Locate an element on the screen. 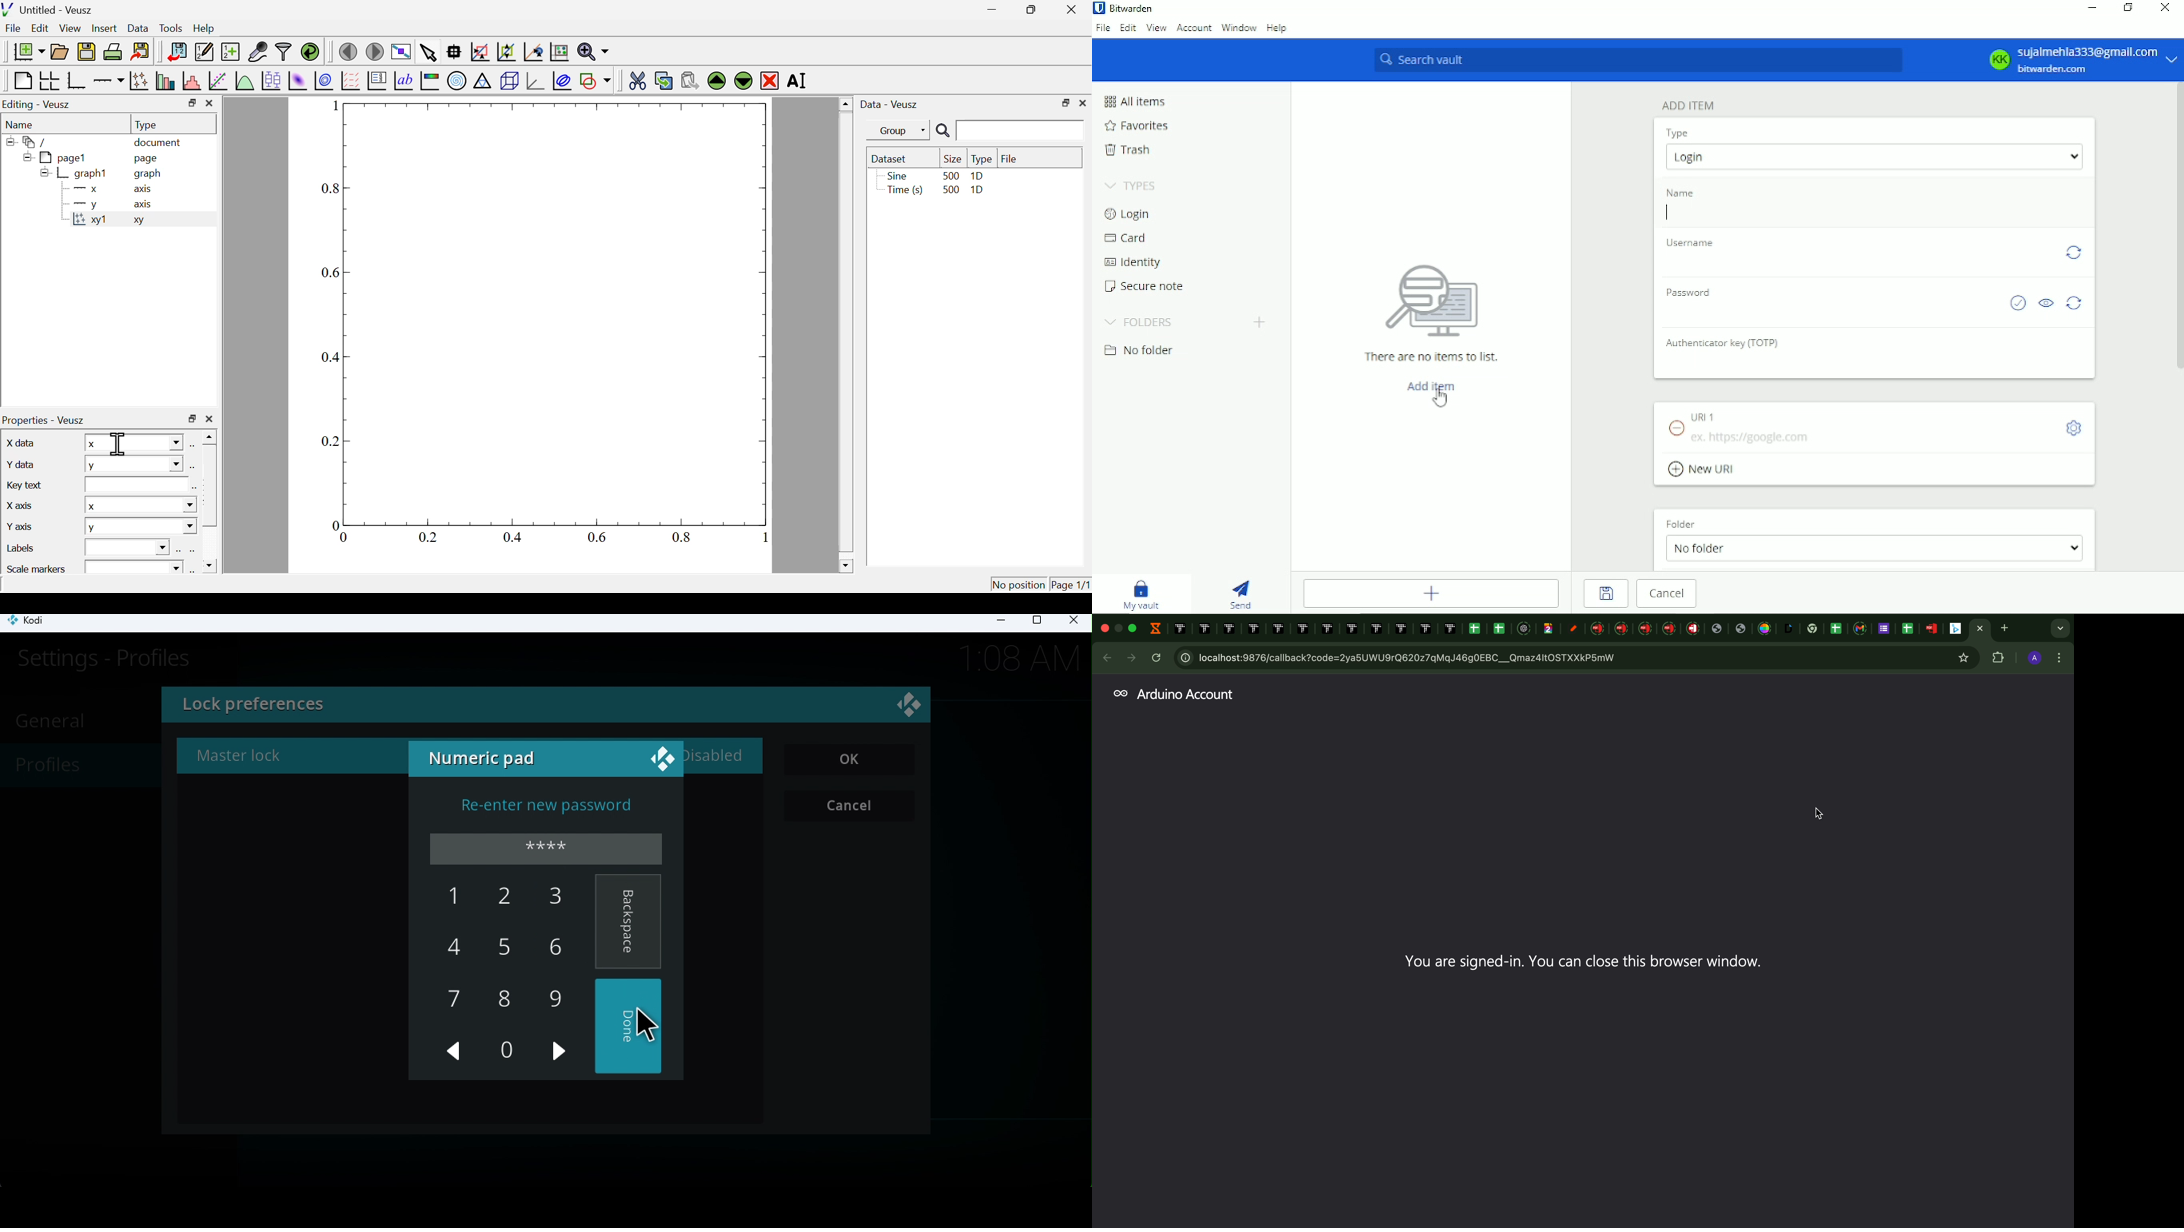  Generate password is located at coordinates (2076, 306).